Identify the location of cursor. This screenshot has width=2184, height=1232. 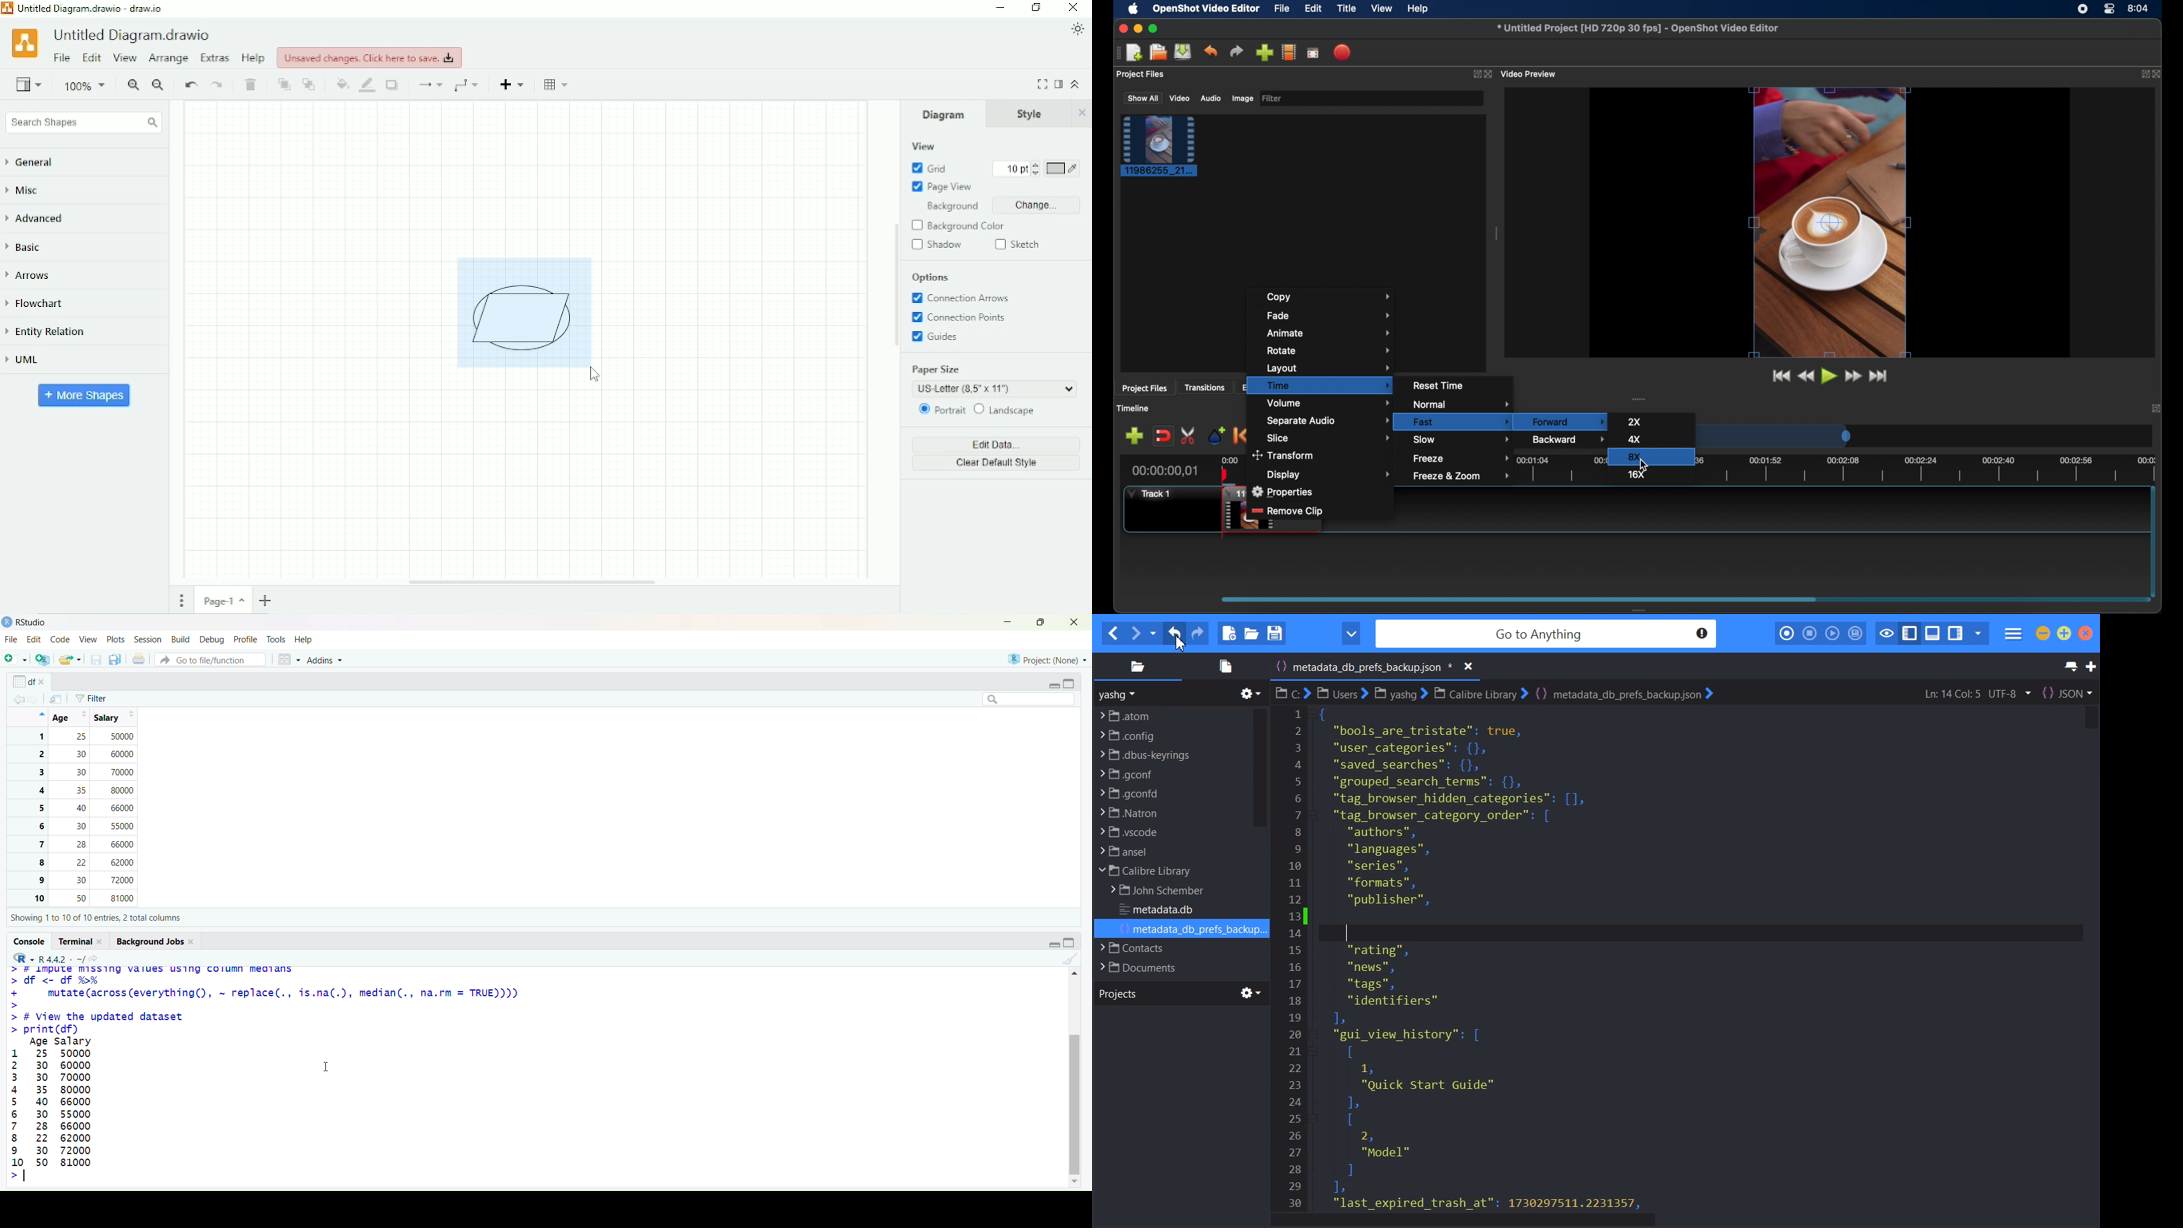
(326, 1068).